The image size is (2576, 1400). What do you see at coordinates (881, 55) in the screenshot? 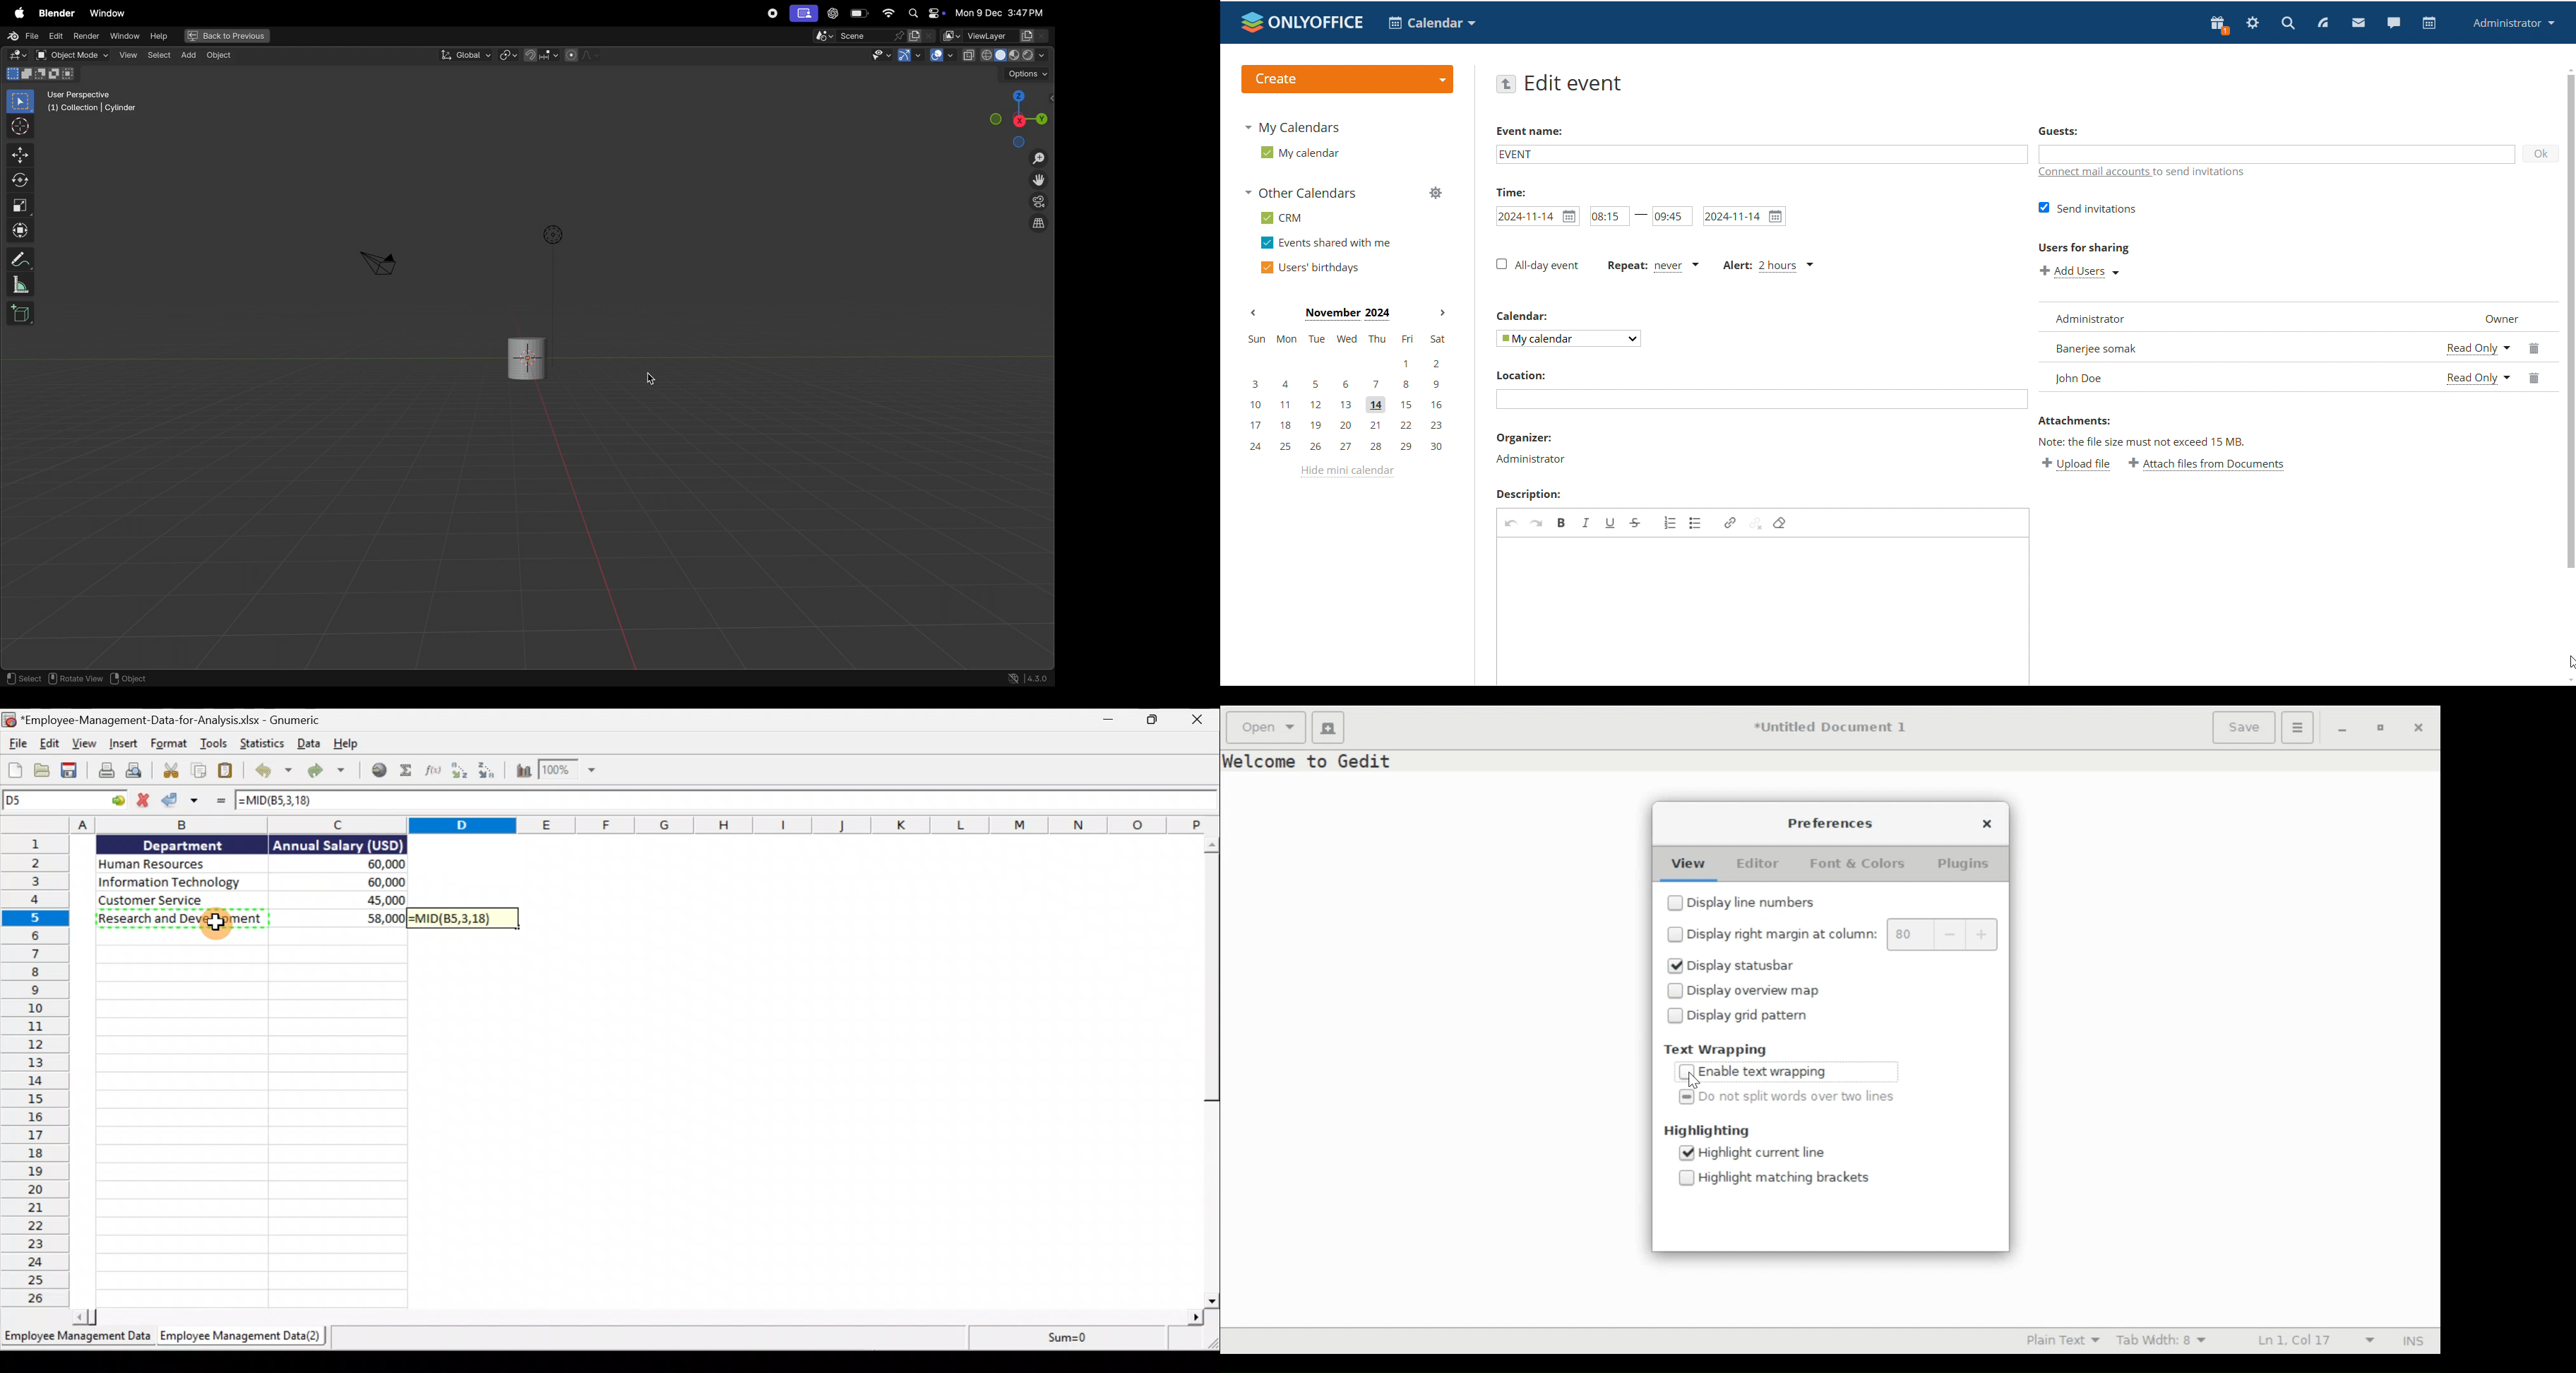
I see `visibility` at bounding box center [881, 55].